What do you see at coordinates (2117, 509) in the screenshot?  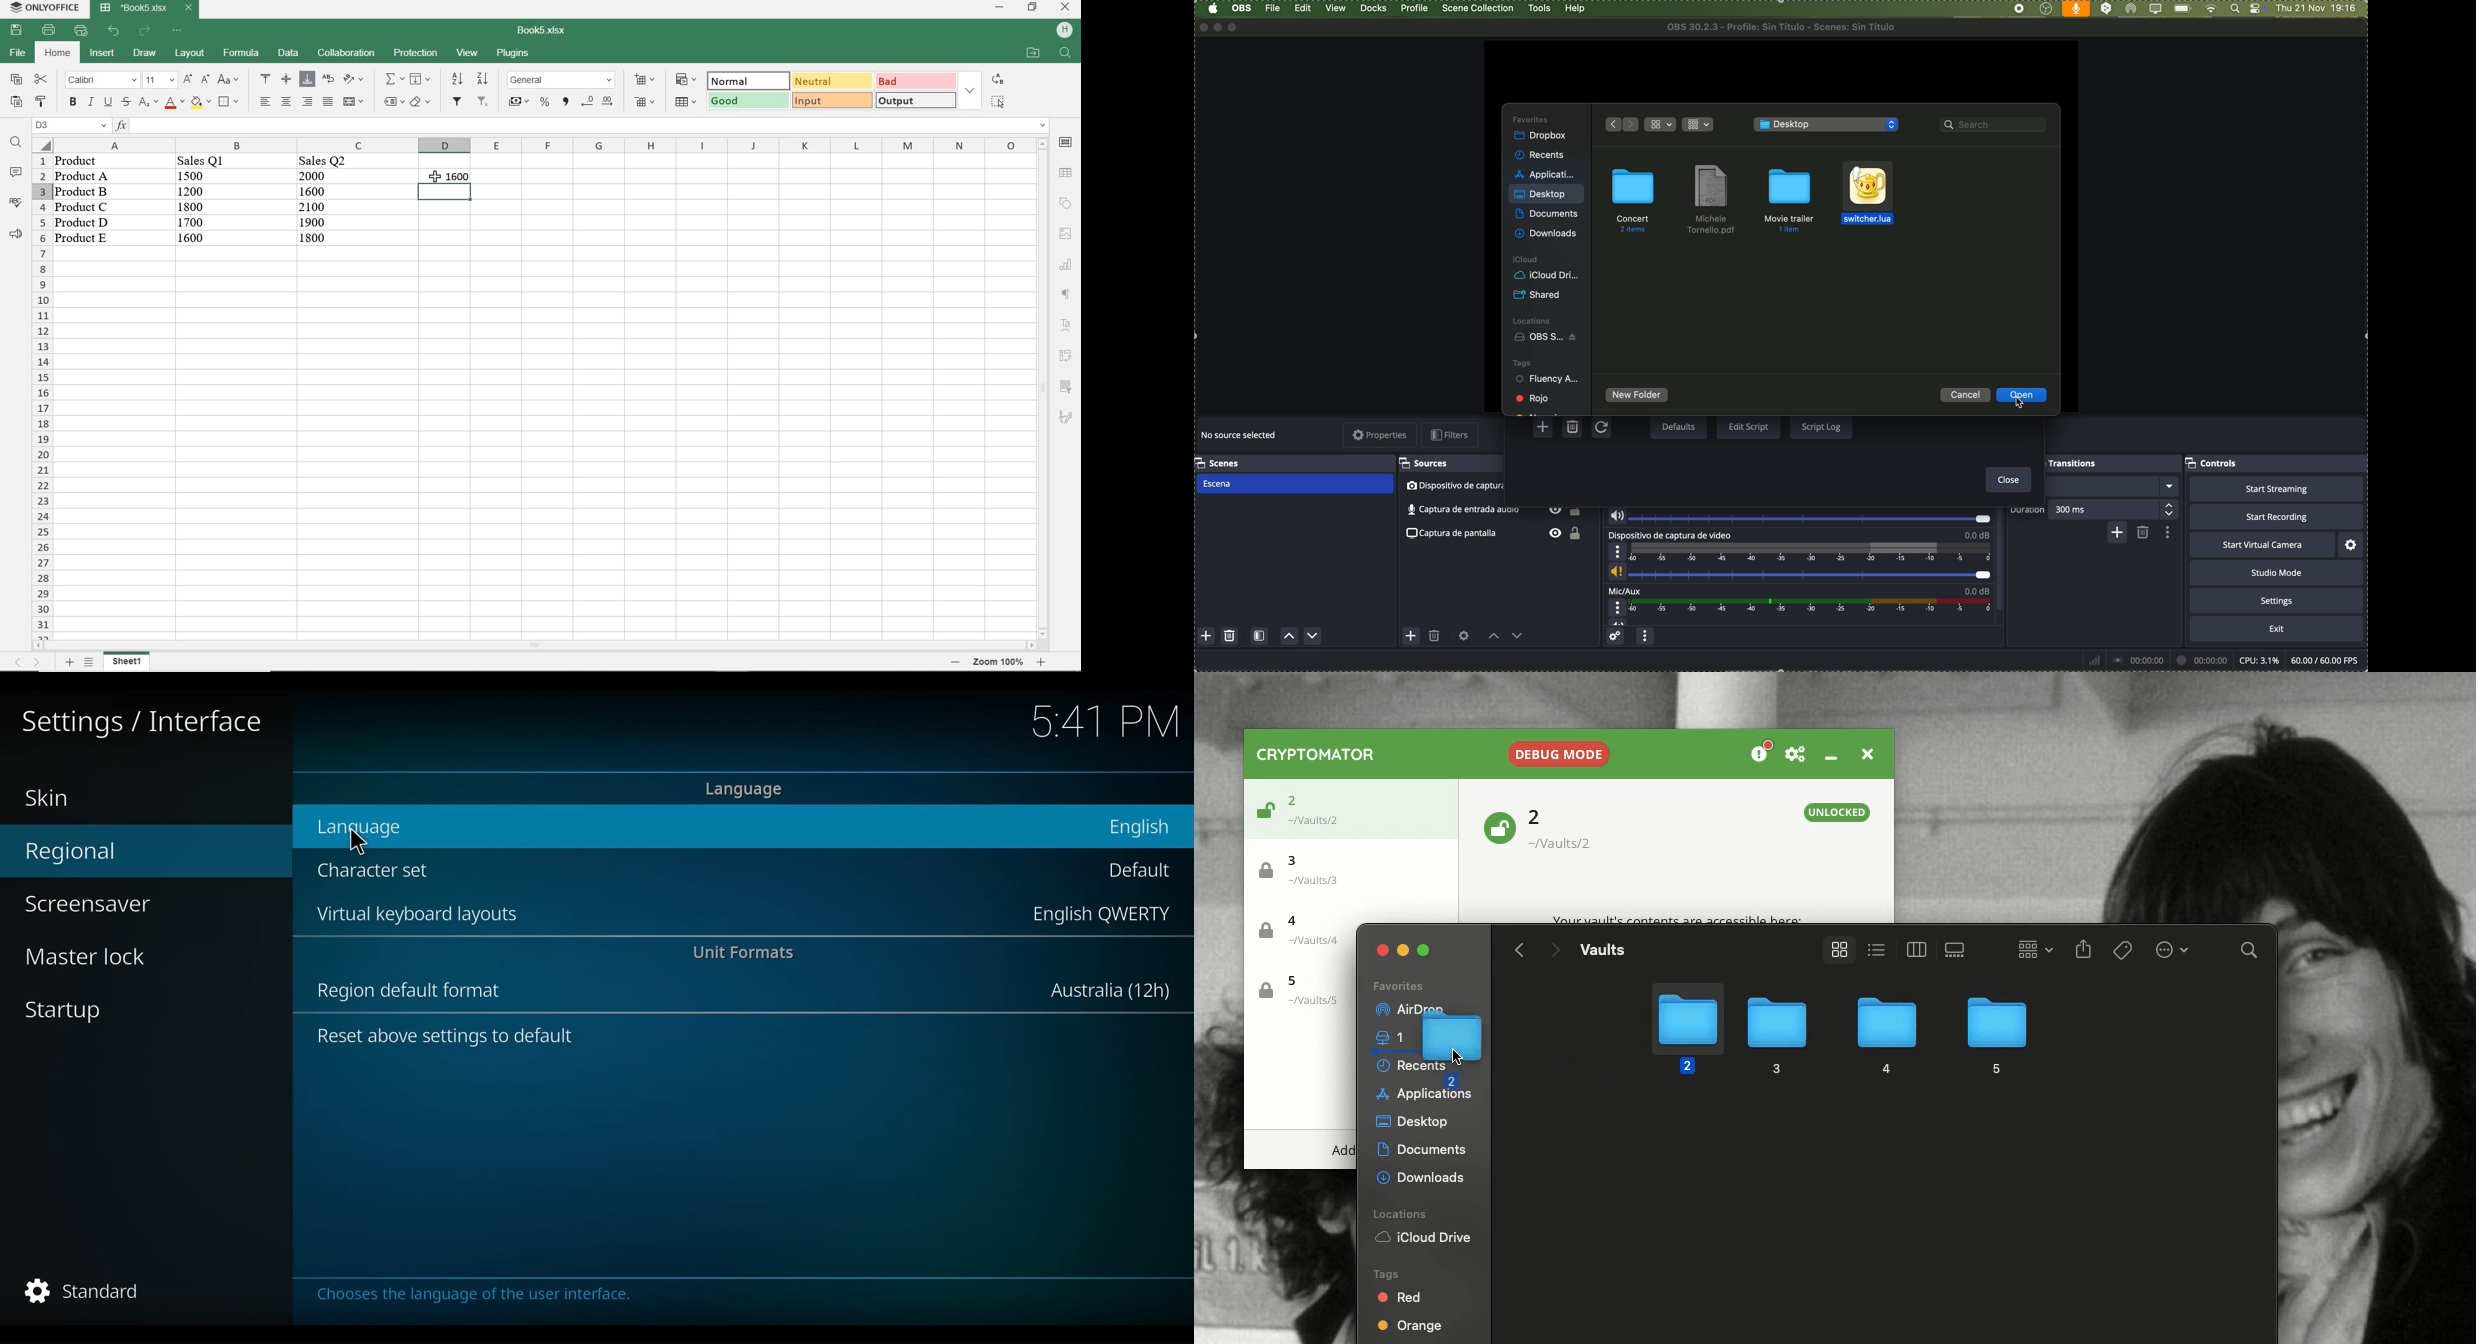 I see `300 ms` at bounding box center [2117, 509].